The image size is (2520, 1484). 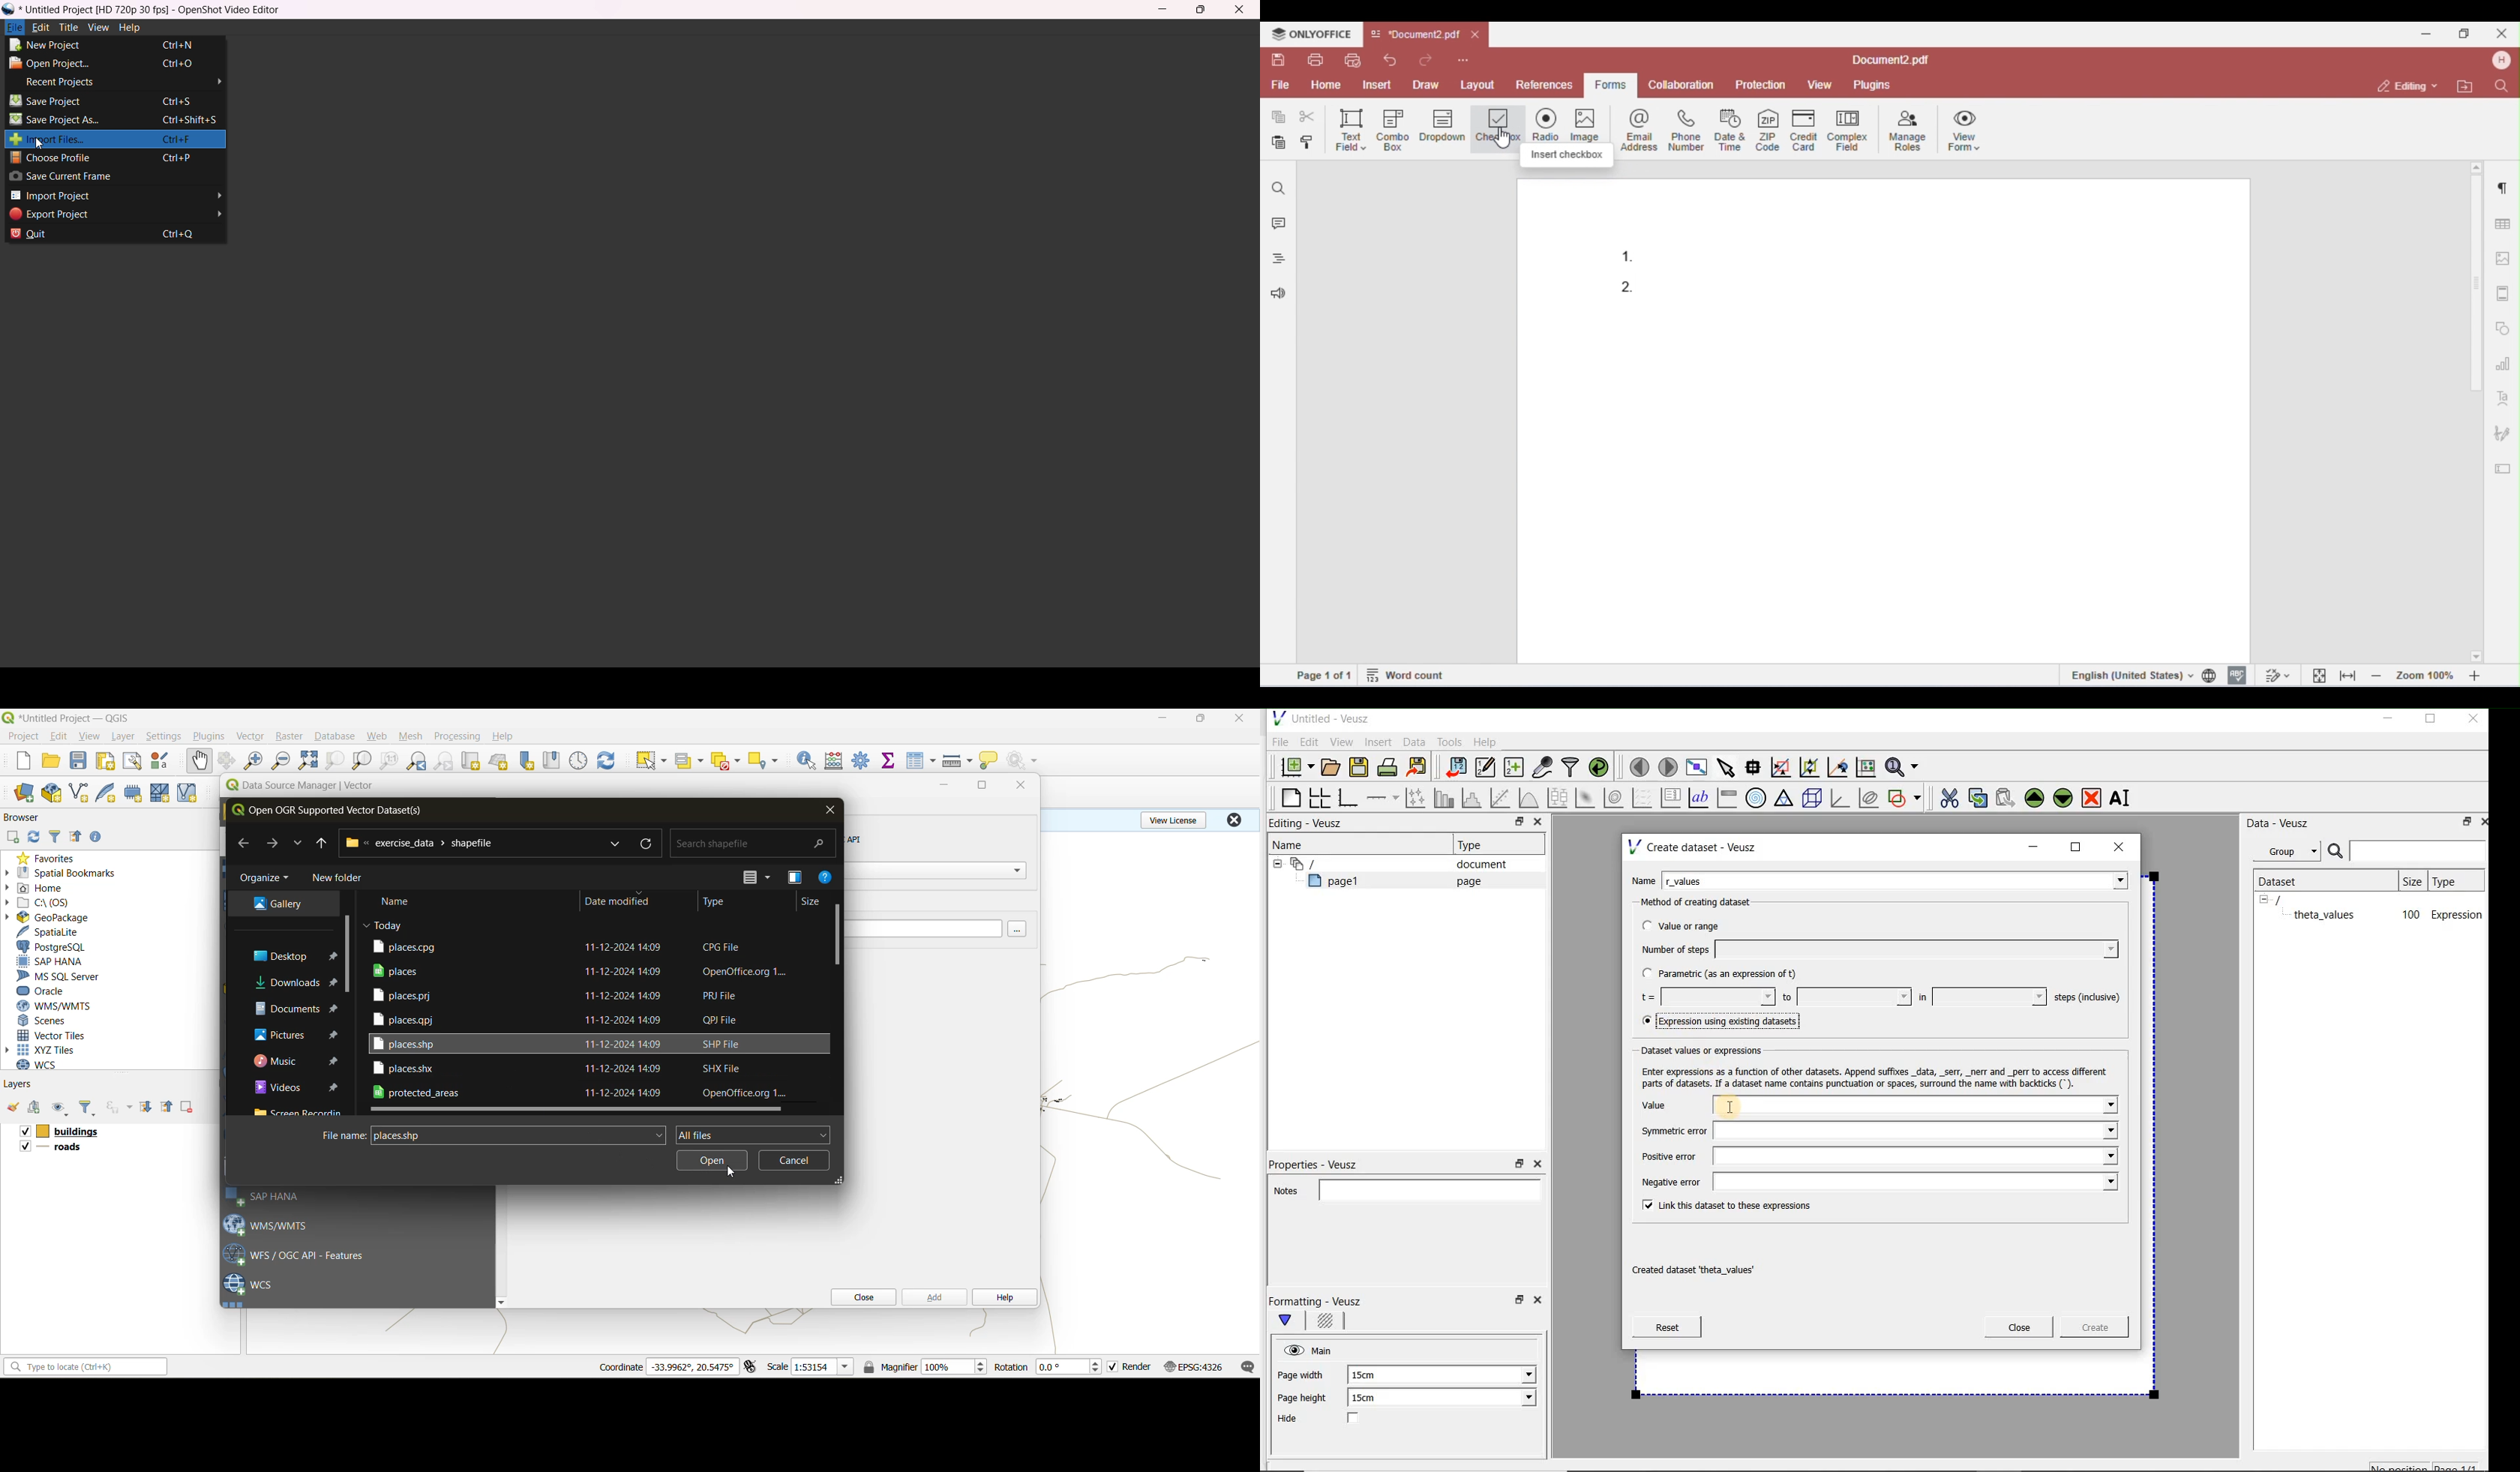 I want to click on favorites, so click(x=51, y=858).